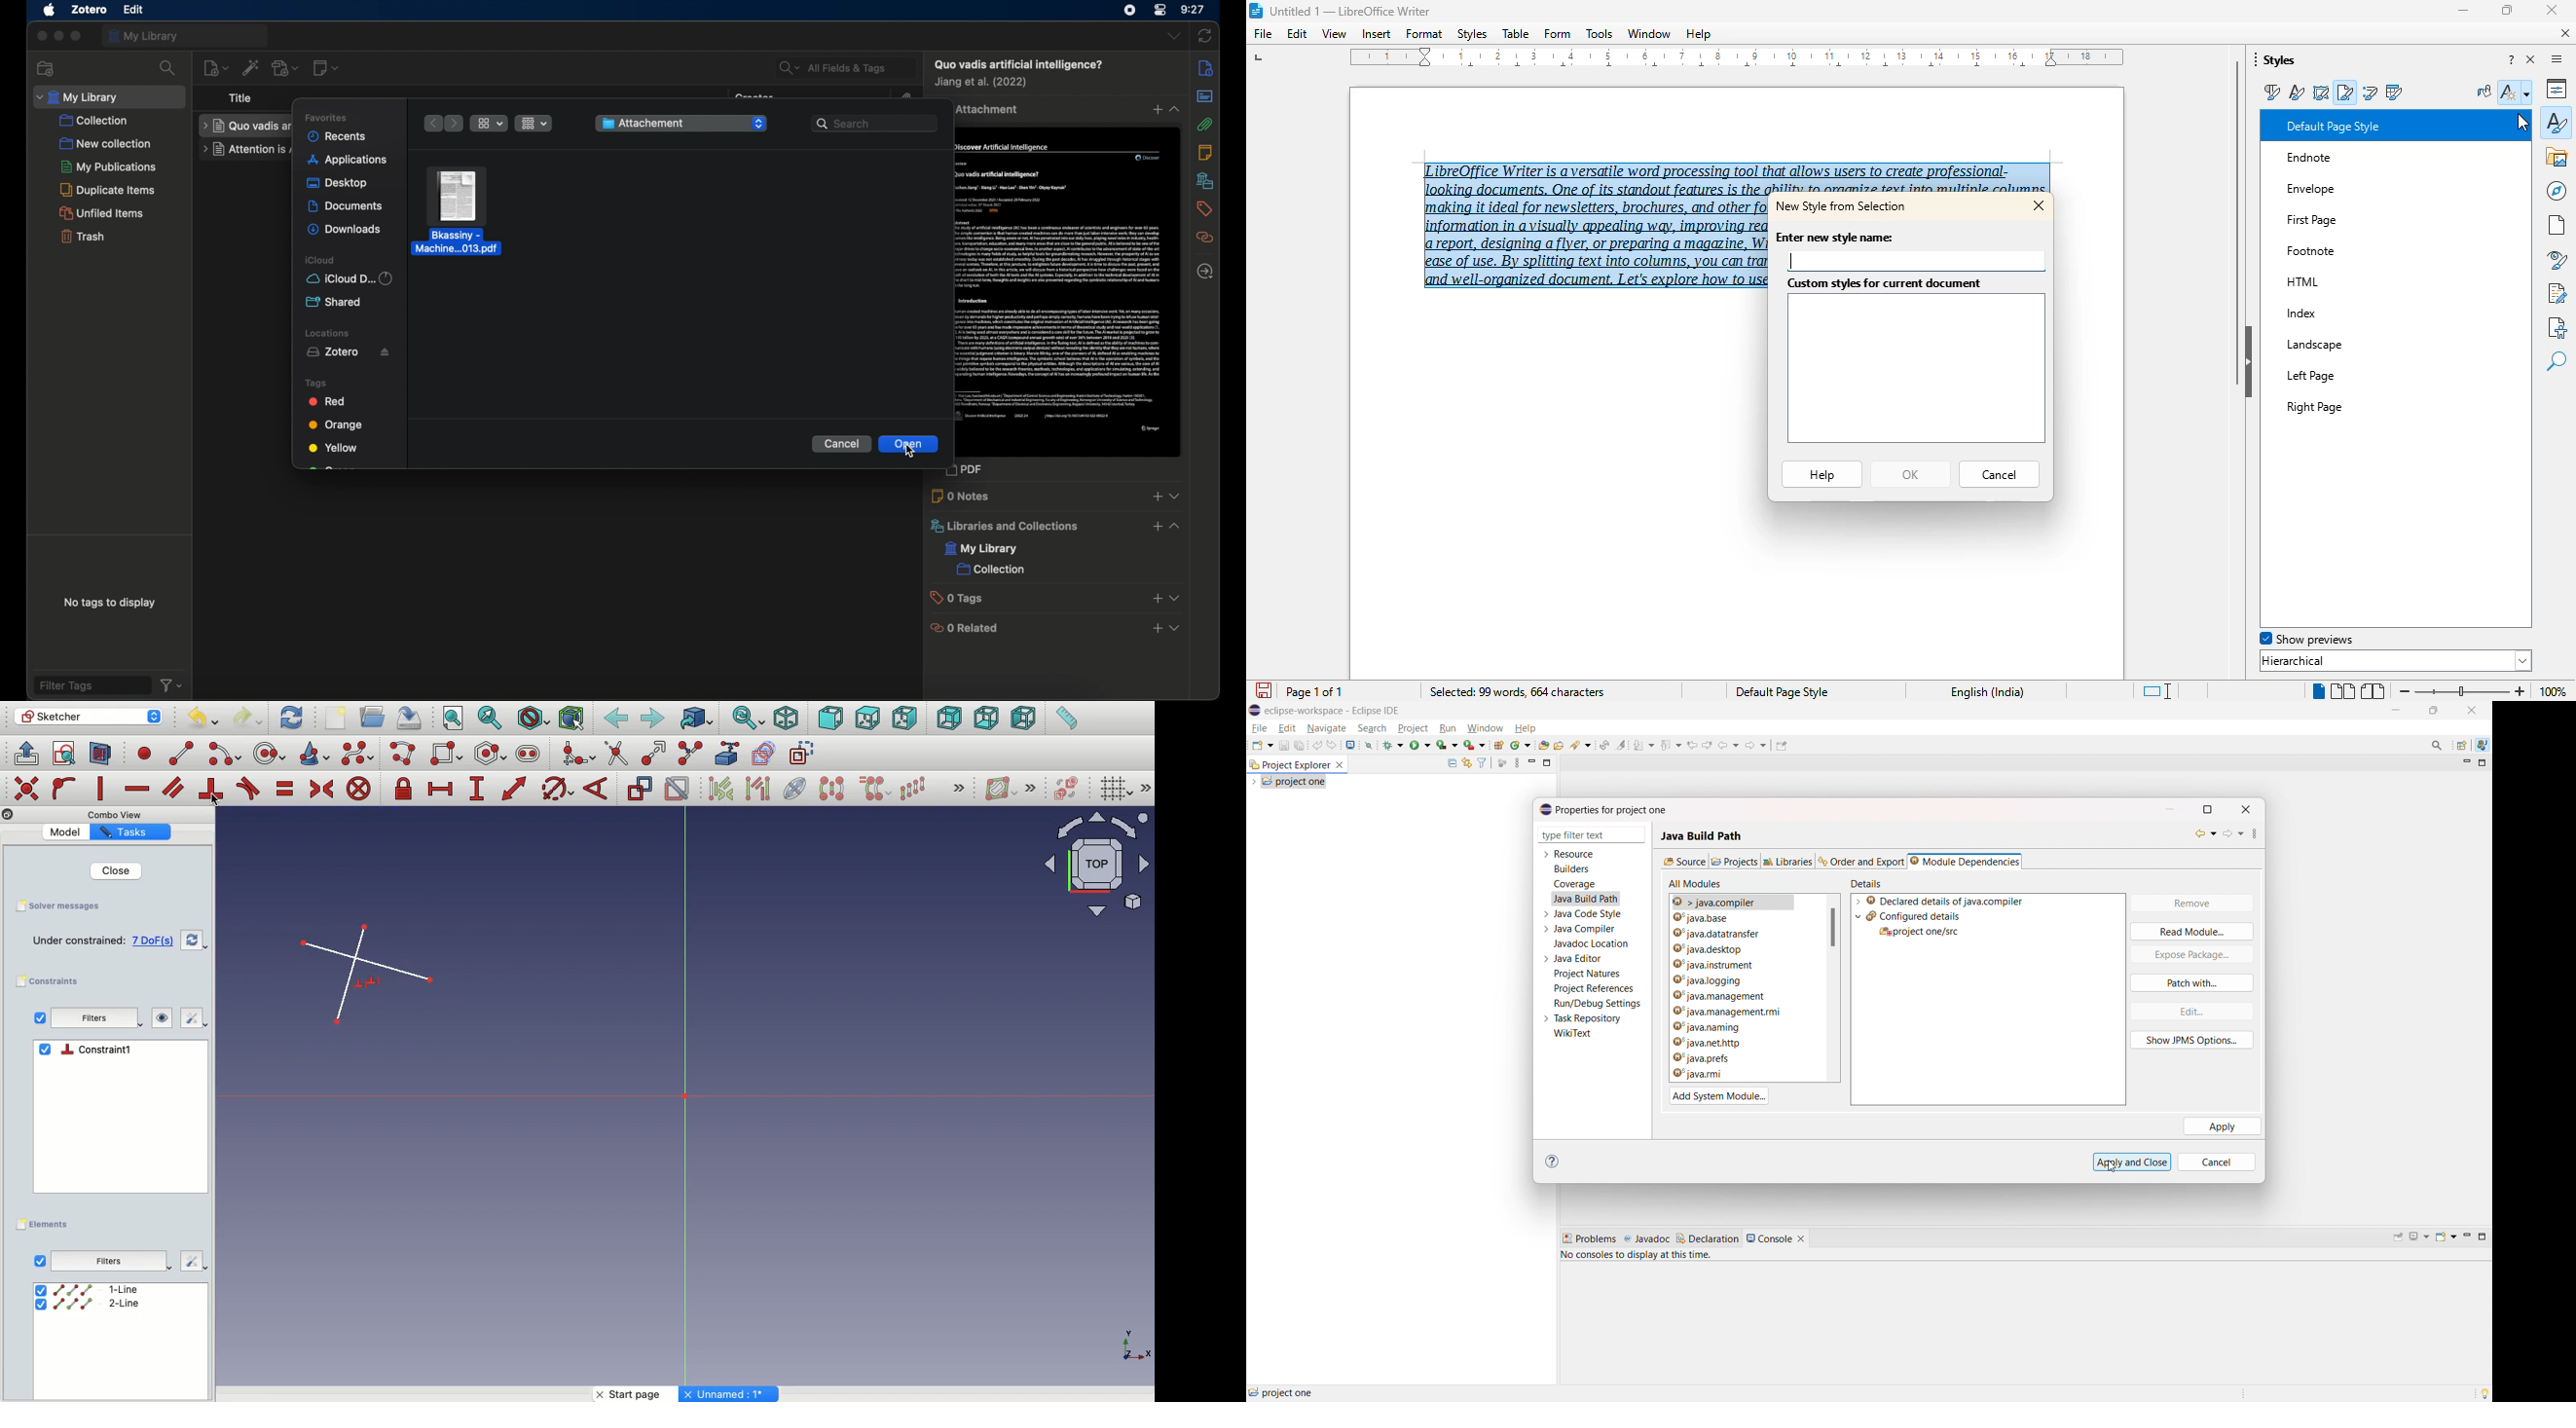 Image resolution: width=2576 pixels, height=1428 pixels. I want to click on add, so click(1155, 110).